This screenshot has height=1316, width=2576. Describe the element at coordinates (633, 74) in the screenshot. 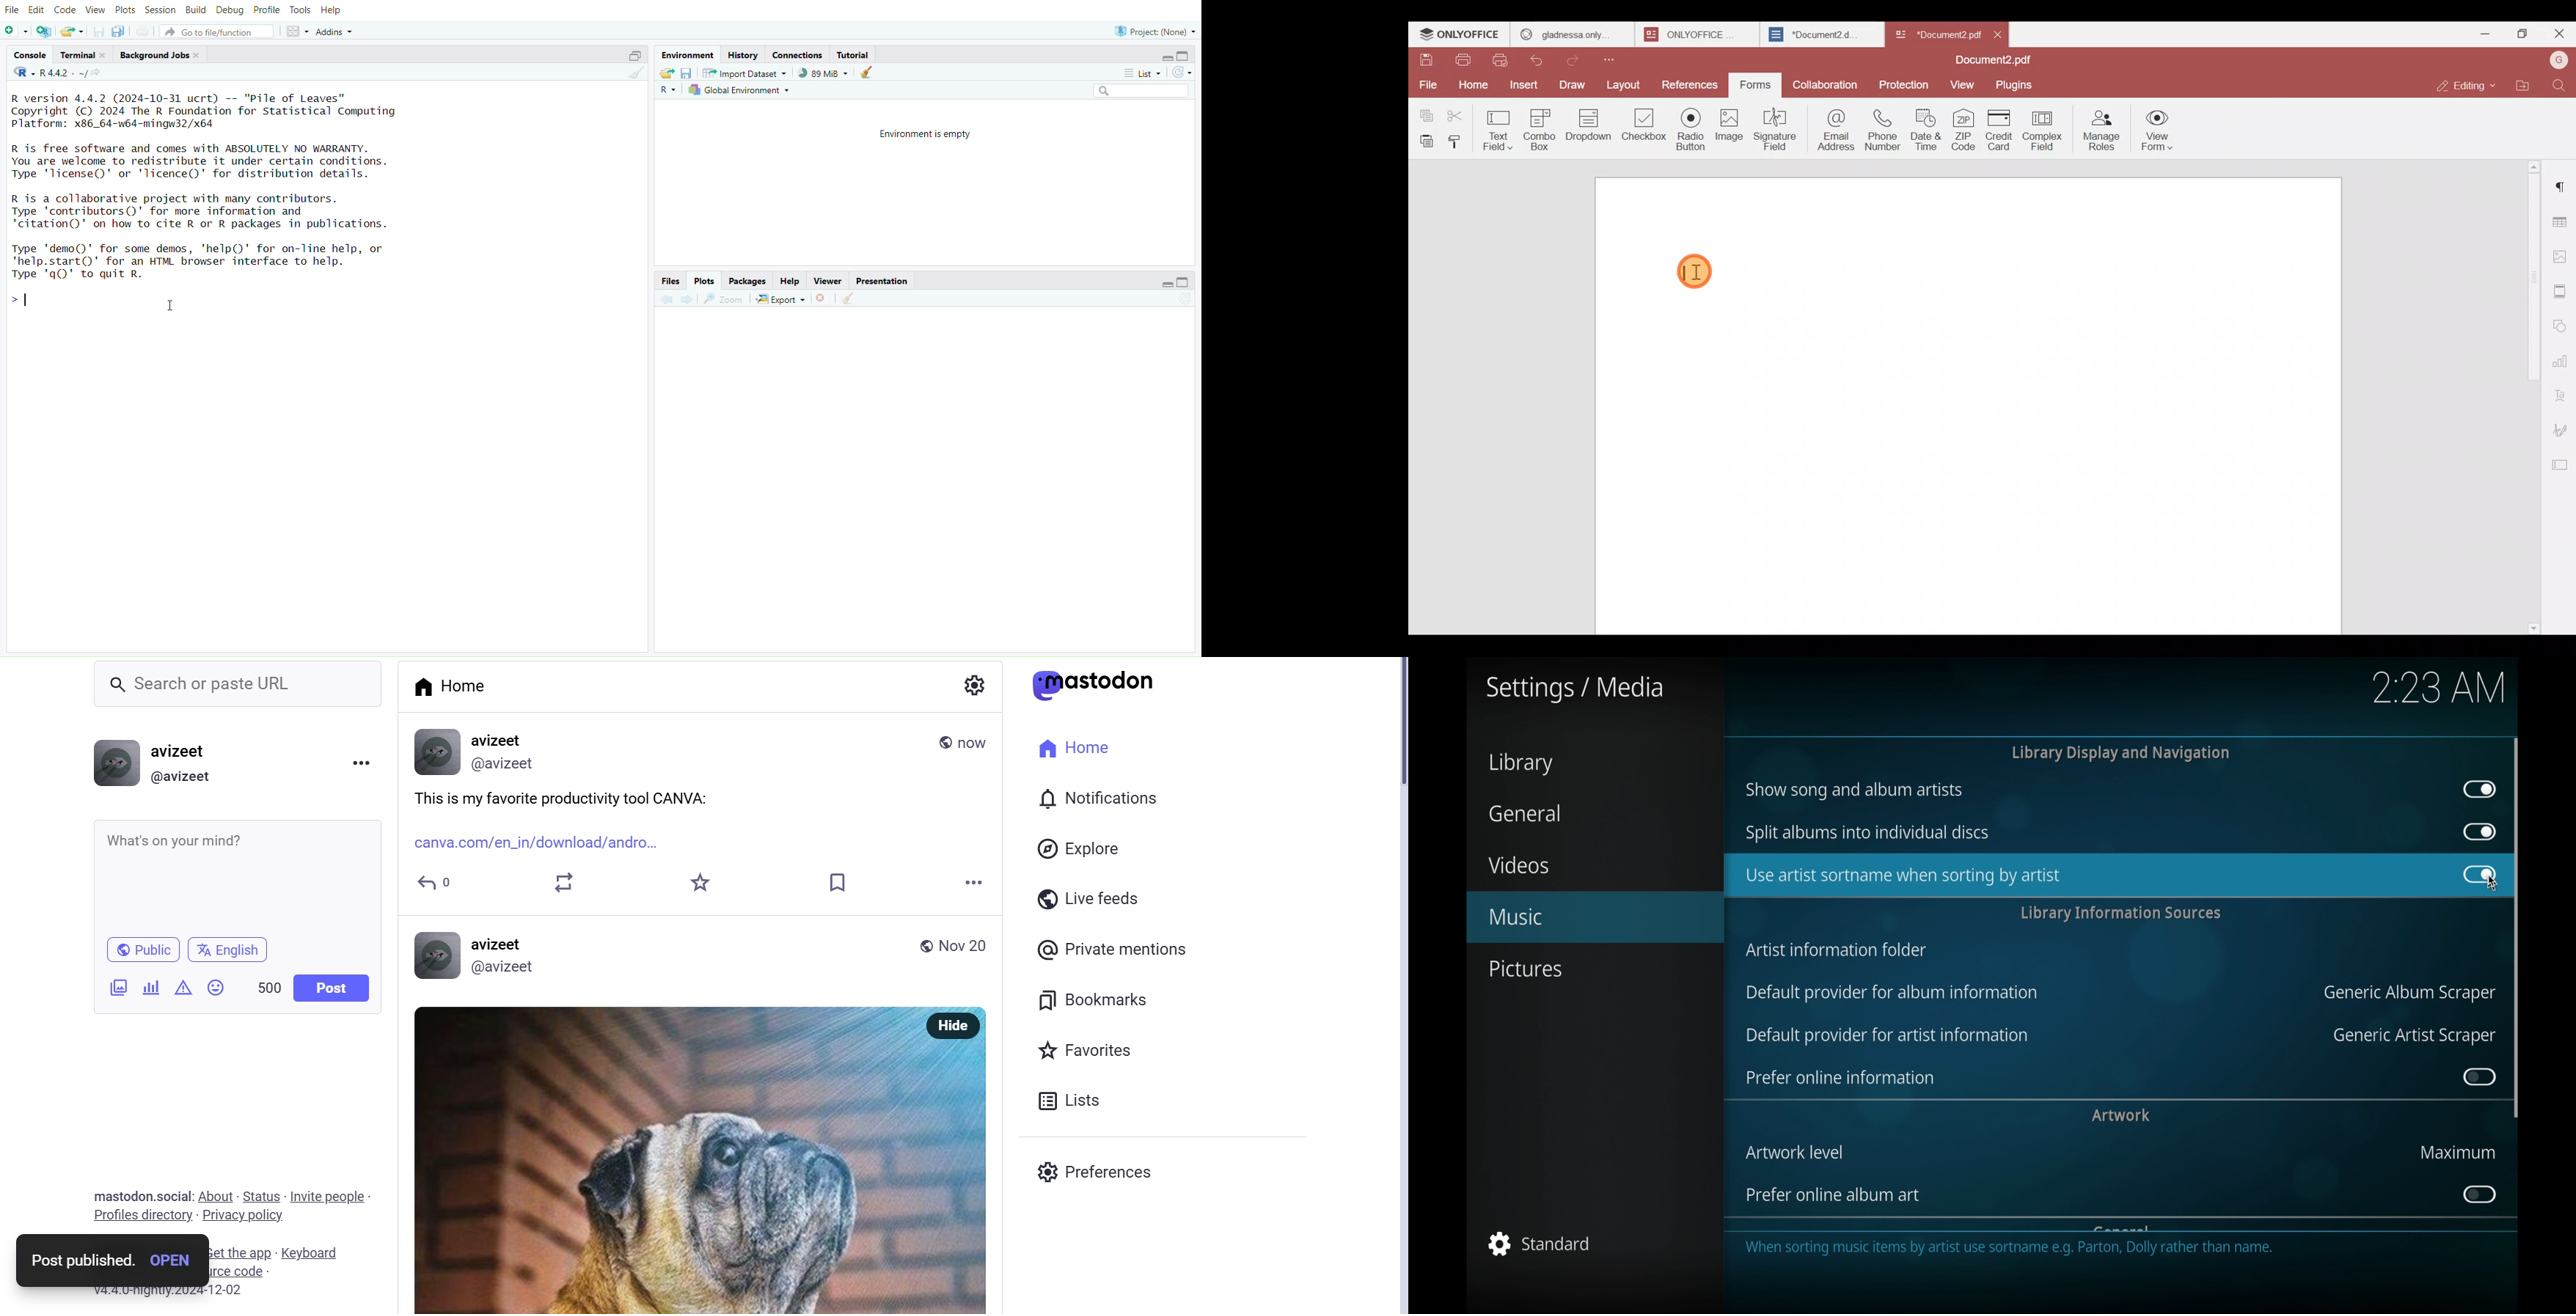

I see `Clear console (Ctrl +L)` at that location.